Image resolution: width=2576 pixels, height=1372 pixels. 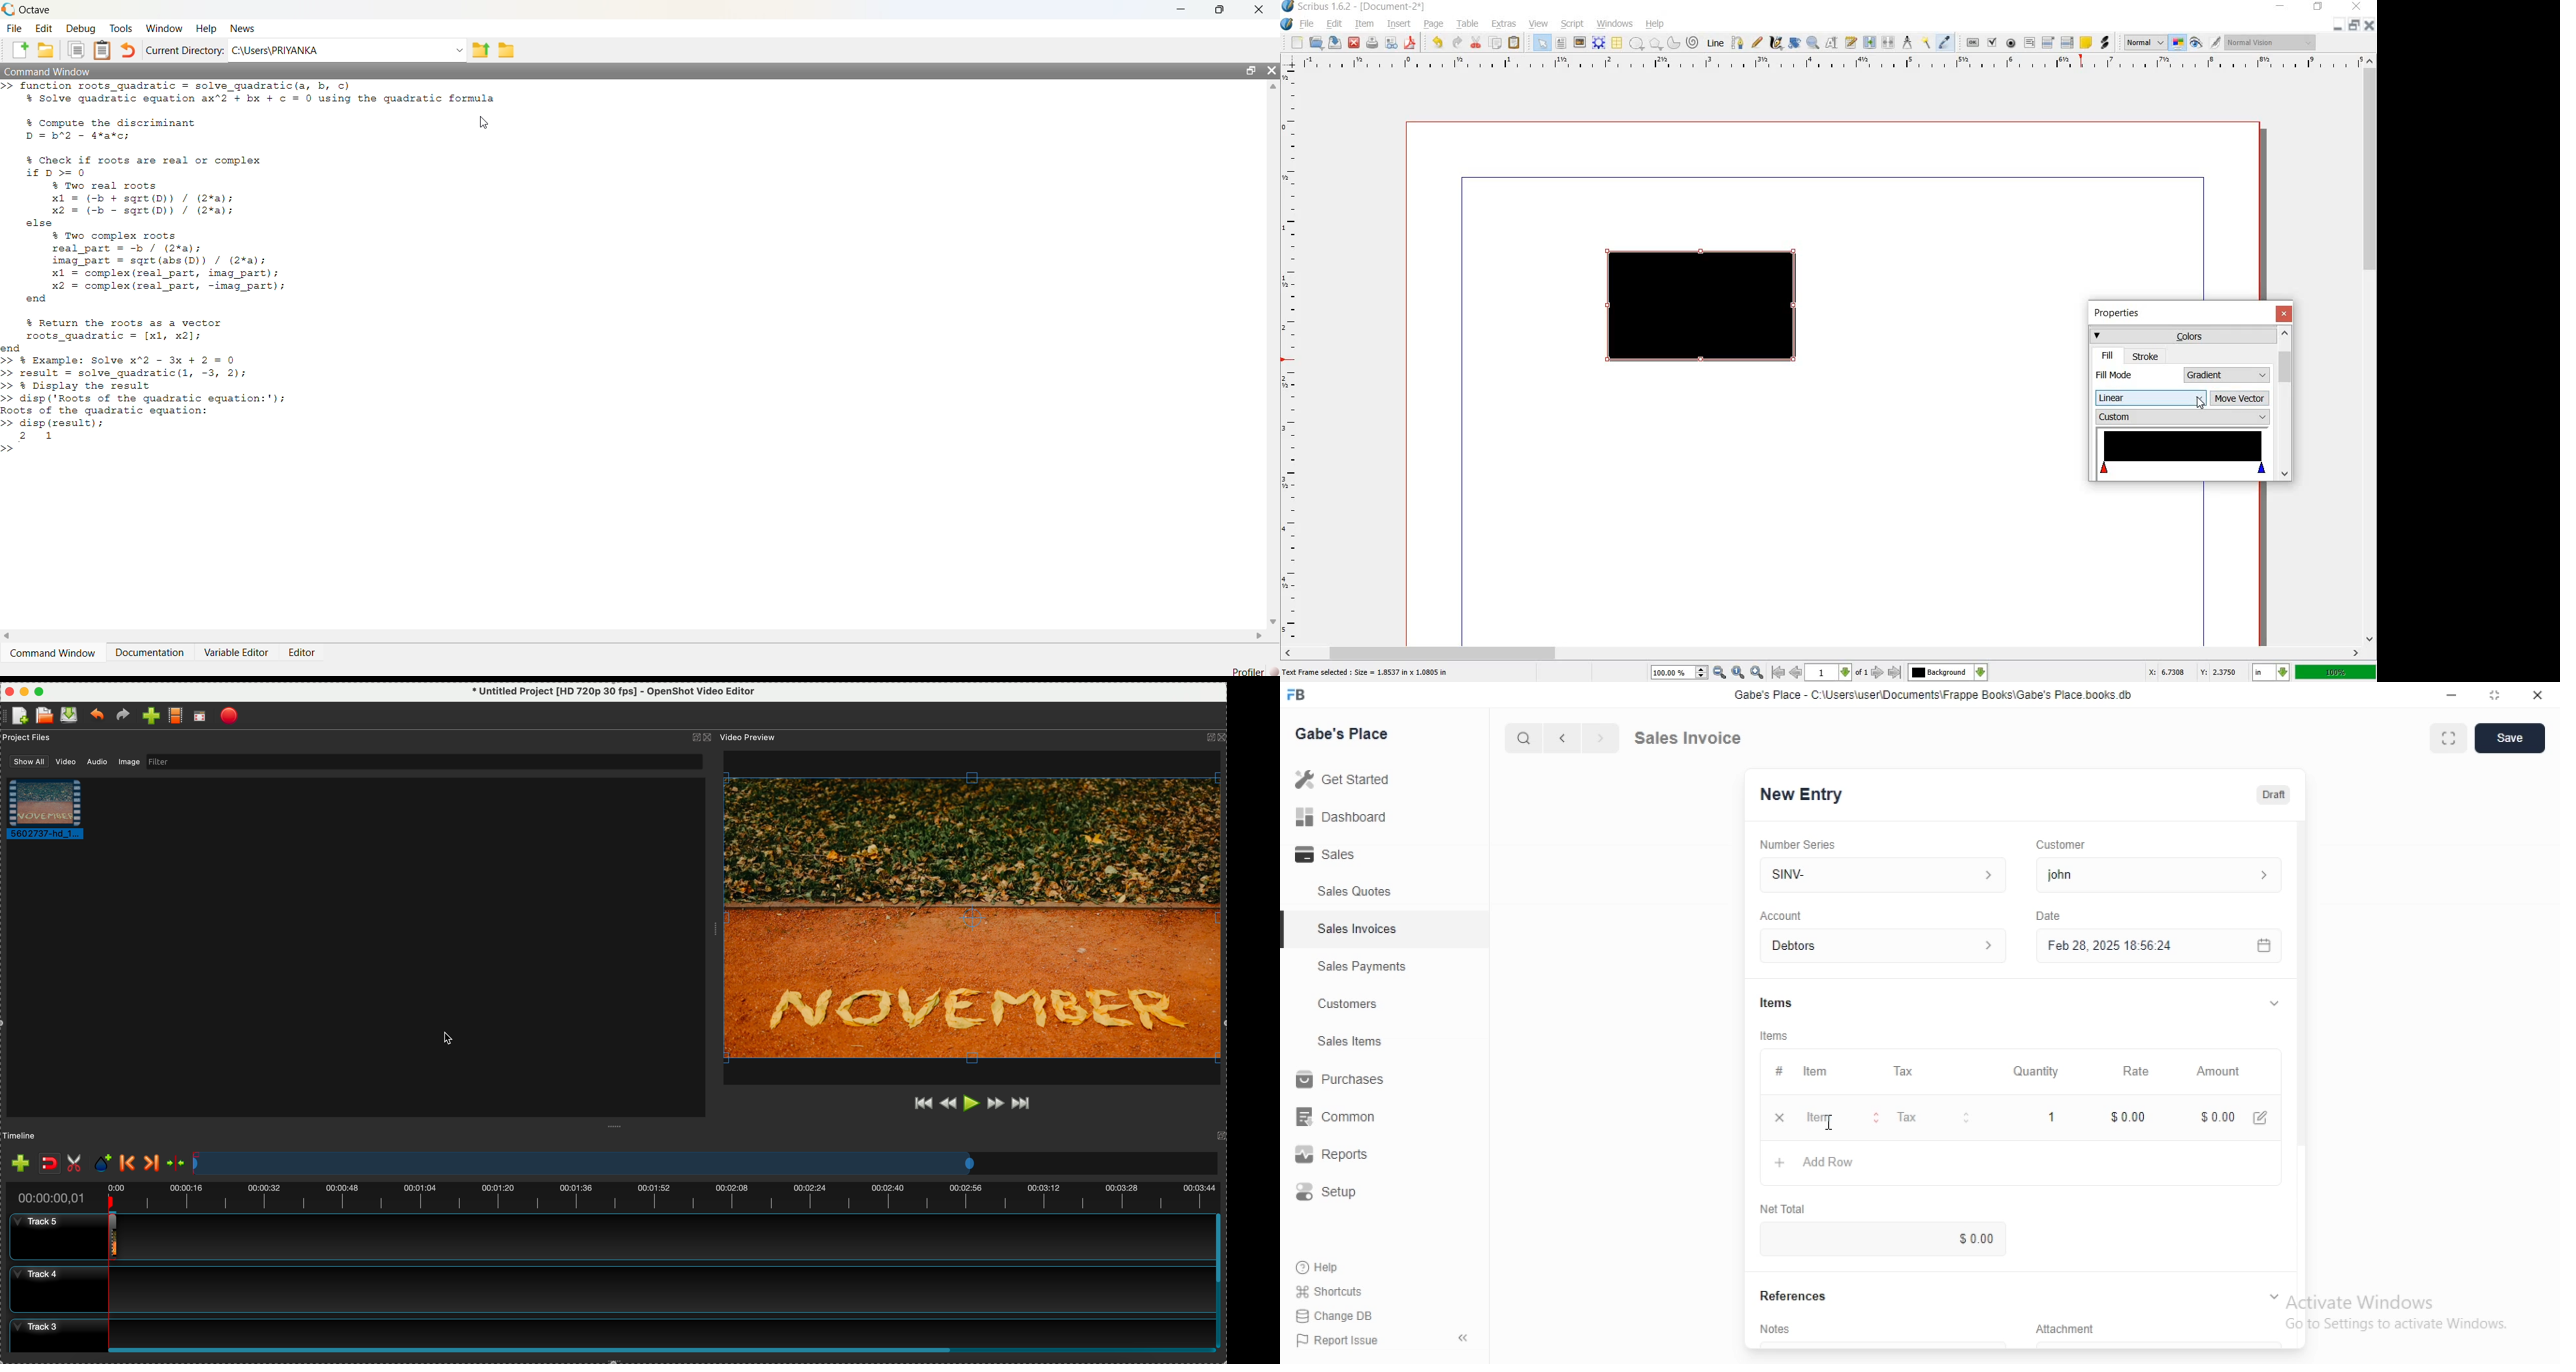 I want to click on ‘Number Series., so click(x=1800, y=843).